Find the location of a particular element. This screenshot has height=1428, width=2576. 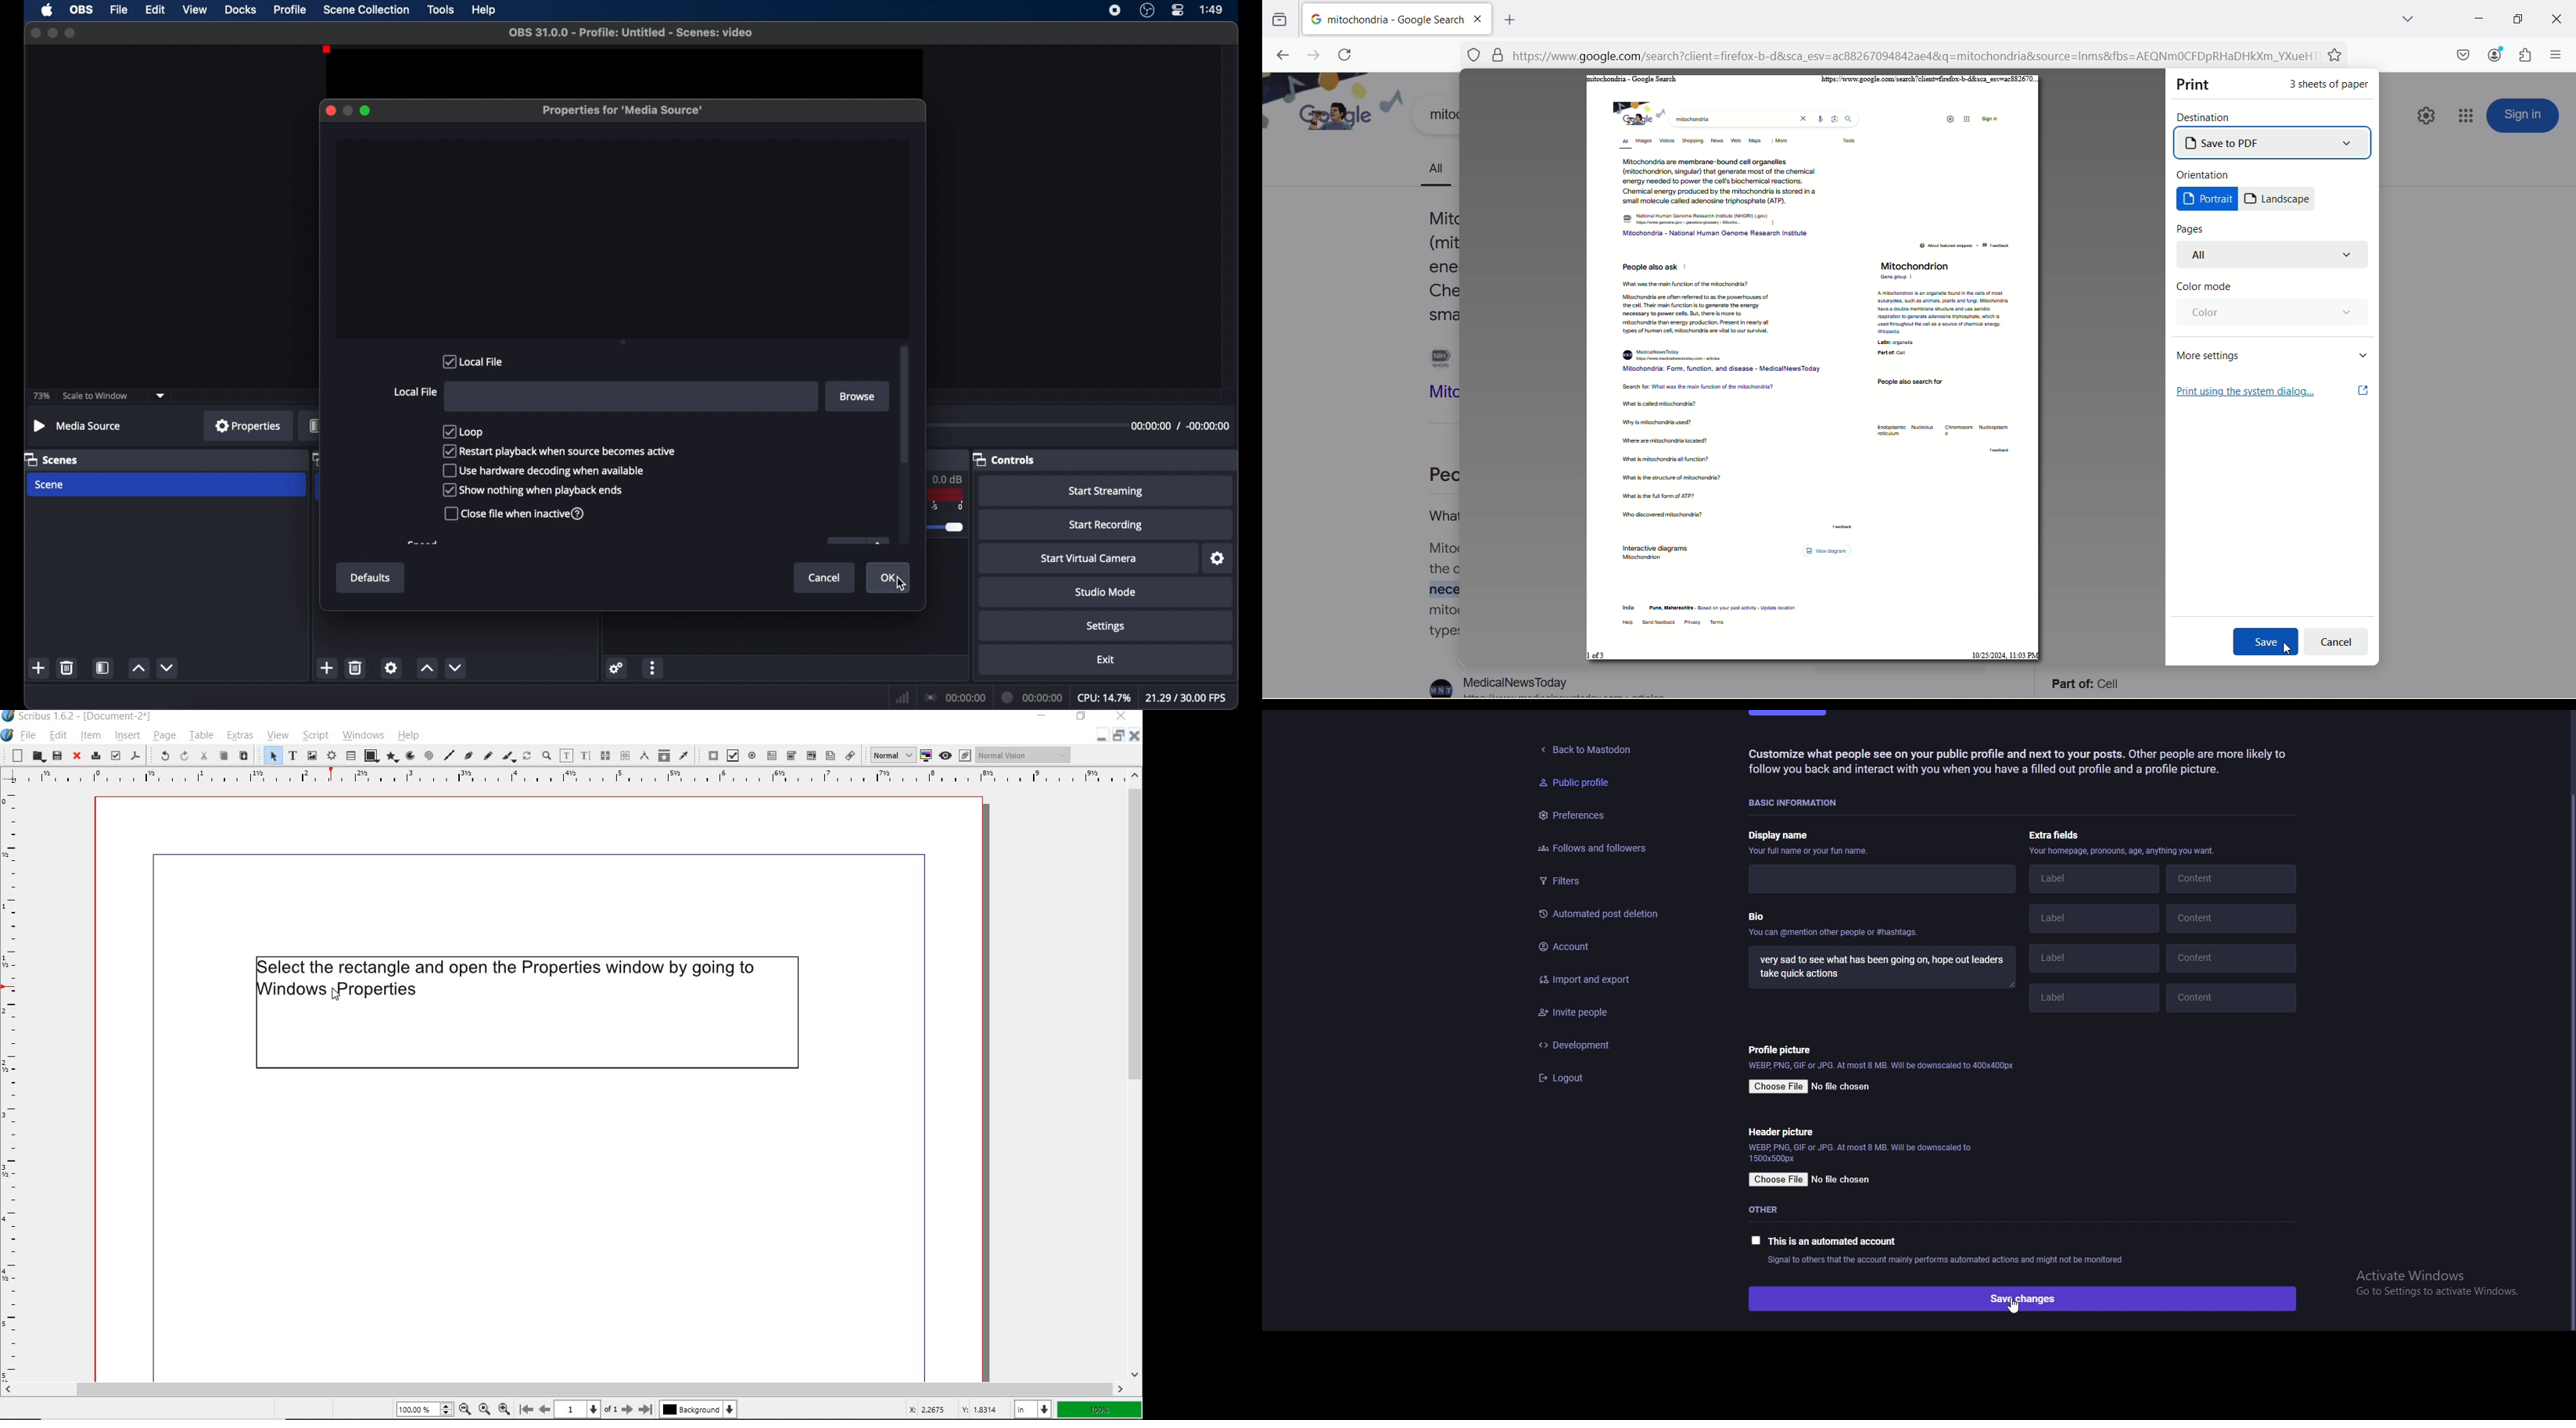

view is located at coordinates (195, 9).